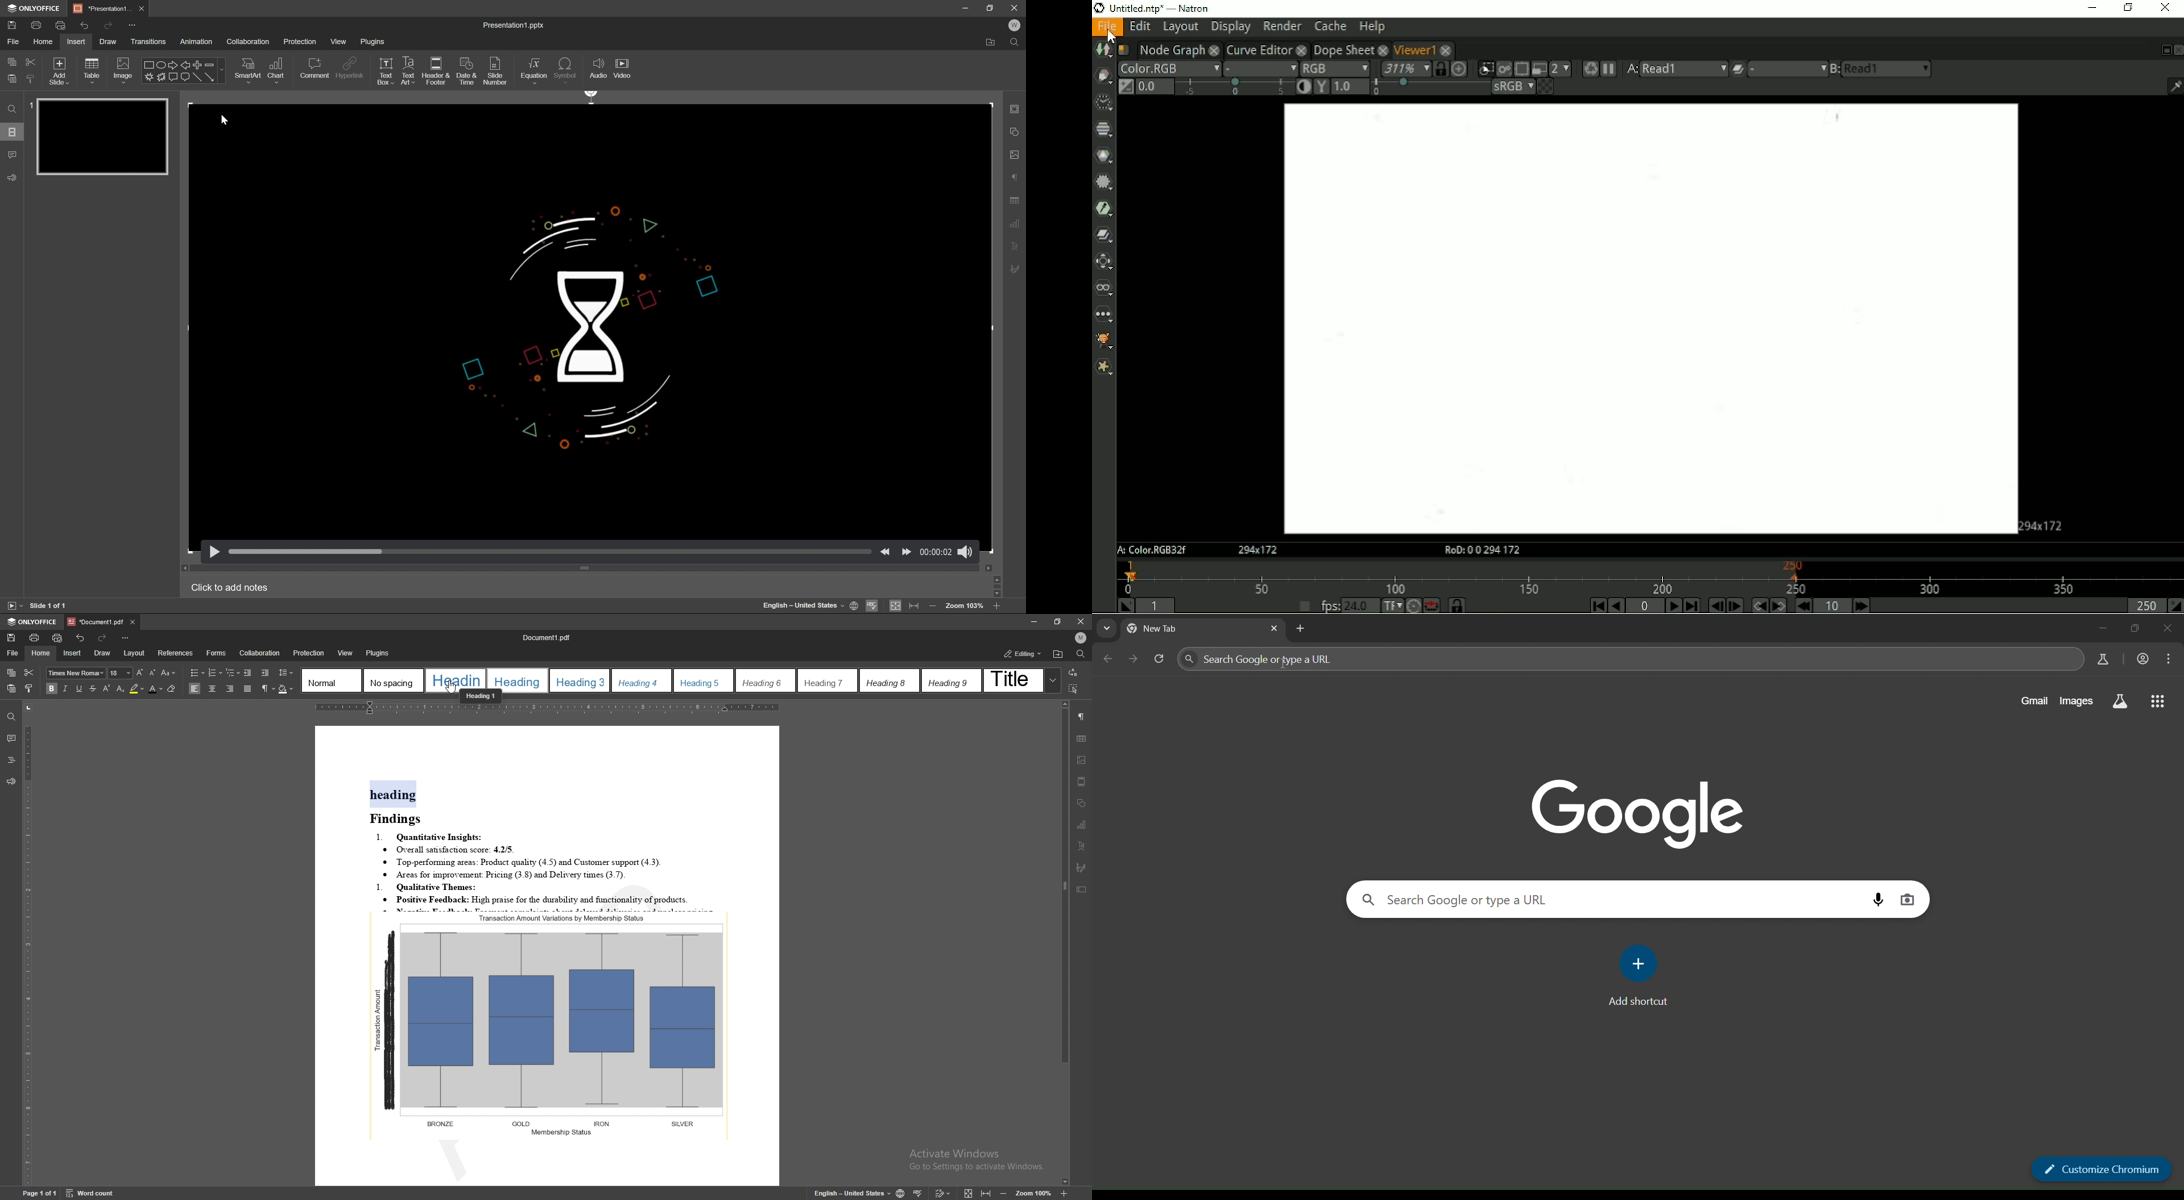 The height and width of the screenshot is (1204, 2184). Describe the element at coordinates (481, 697) in the screenshot. I see `cursor description` at that location.